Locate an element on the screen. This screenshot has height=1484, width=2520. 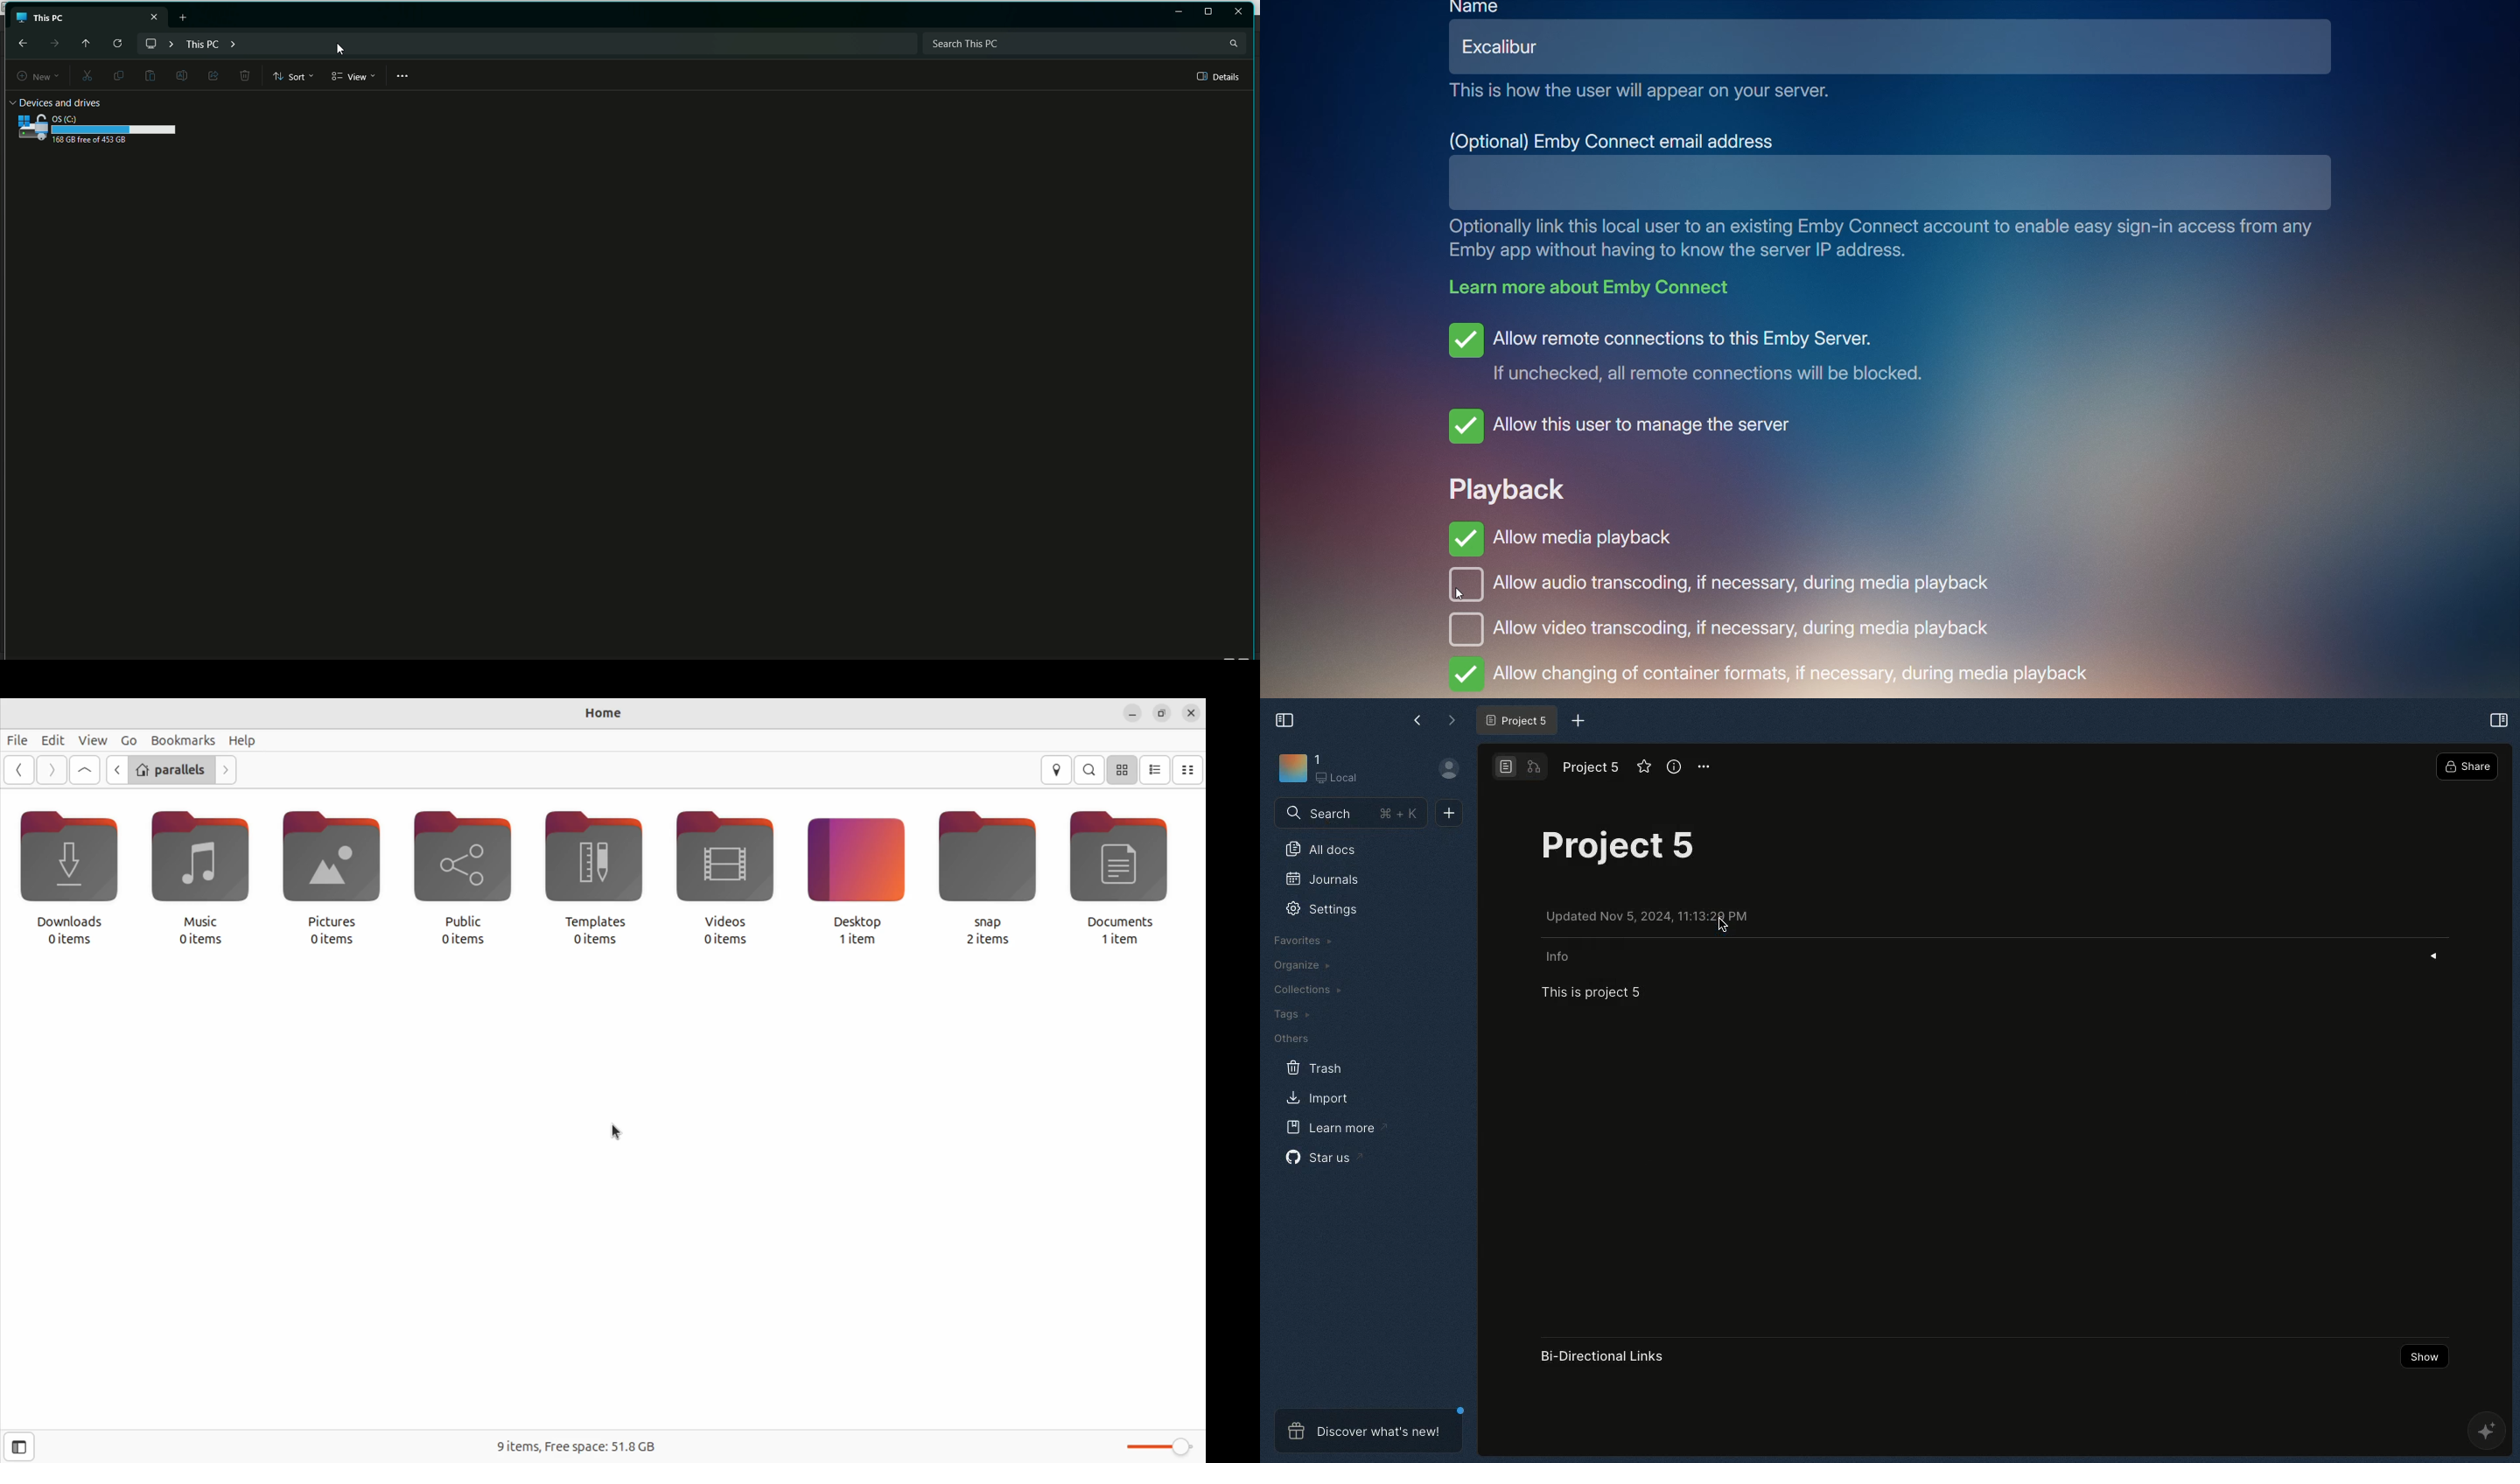
New tab is located at coordinates (185, 17).